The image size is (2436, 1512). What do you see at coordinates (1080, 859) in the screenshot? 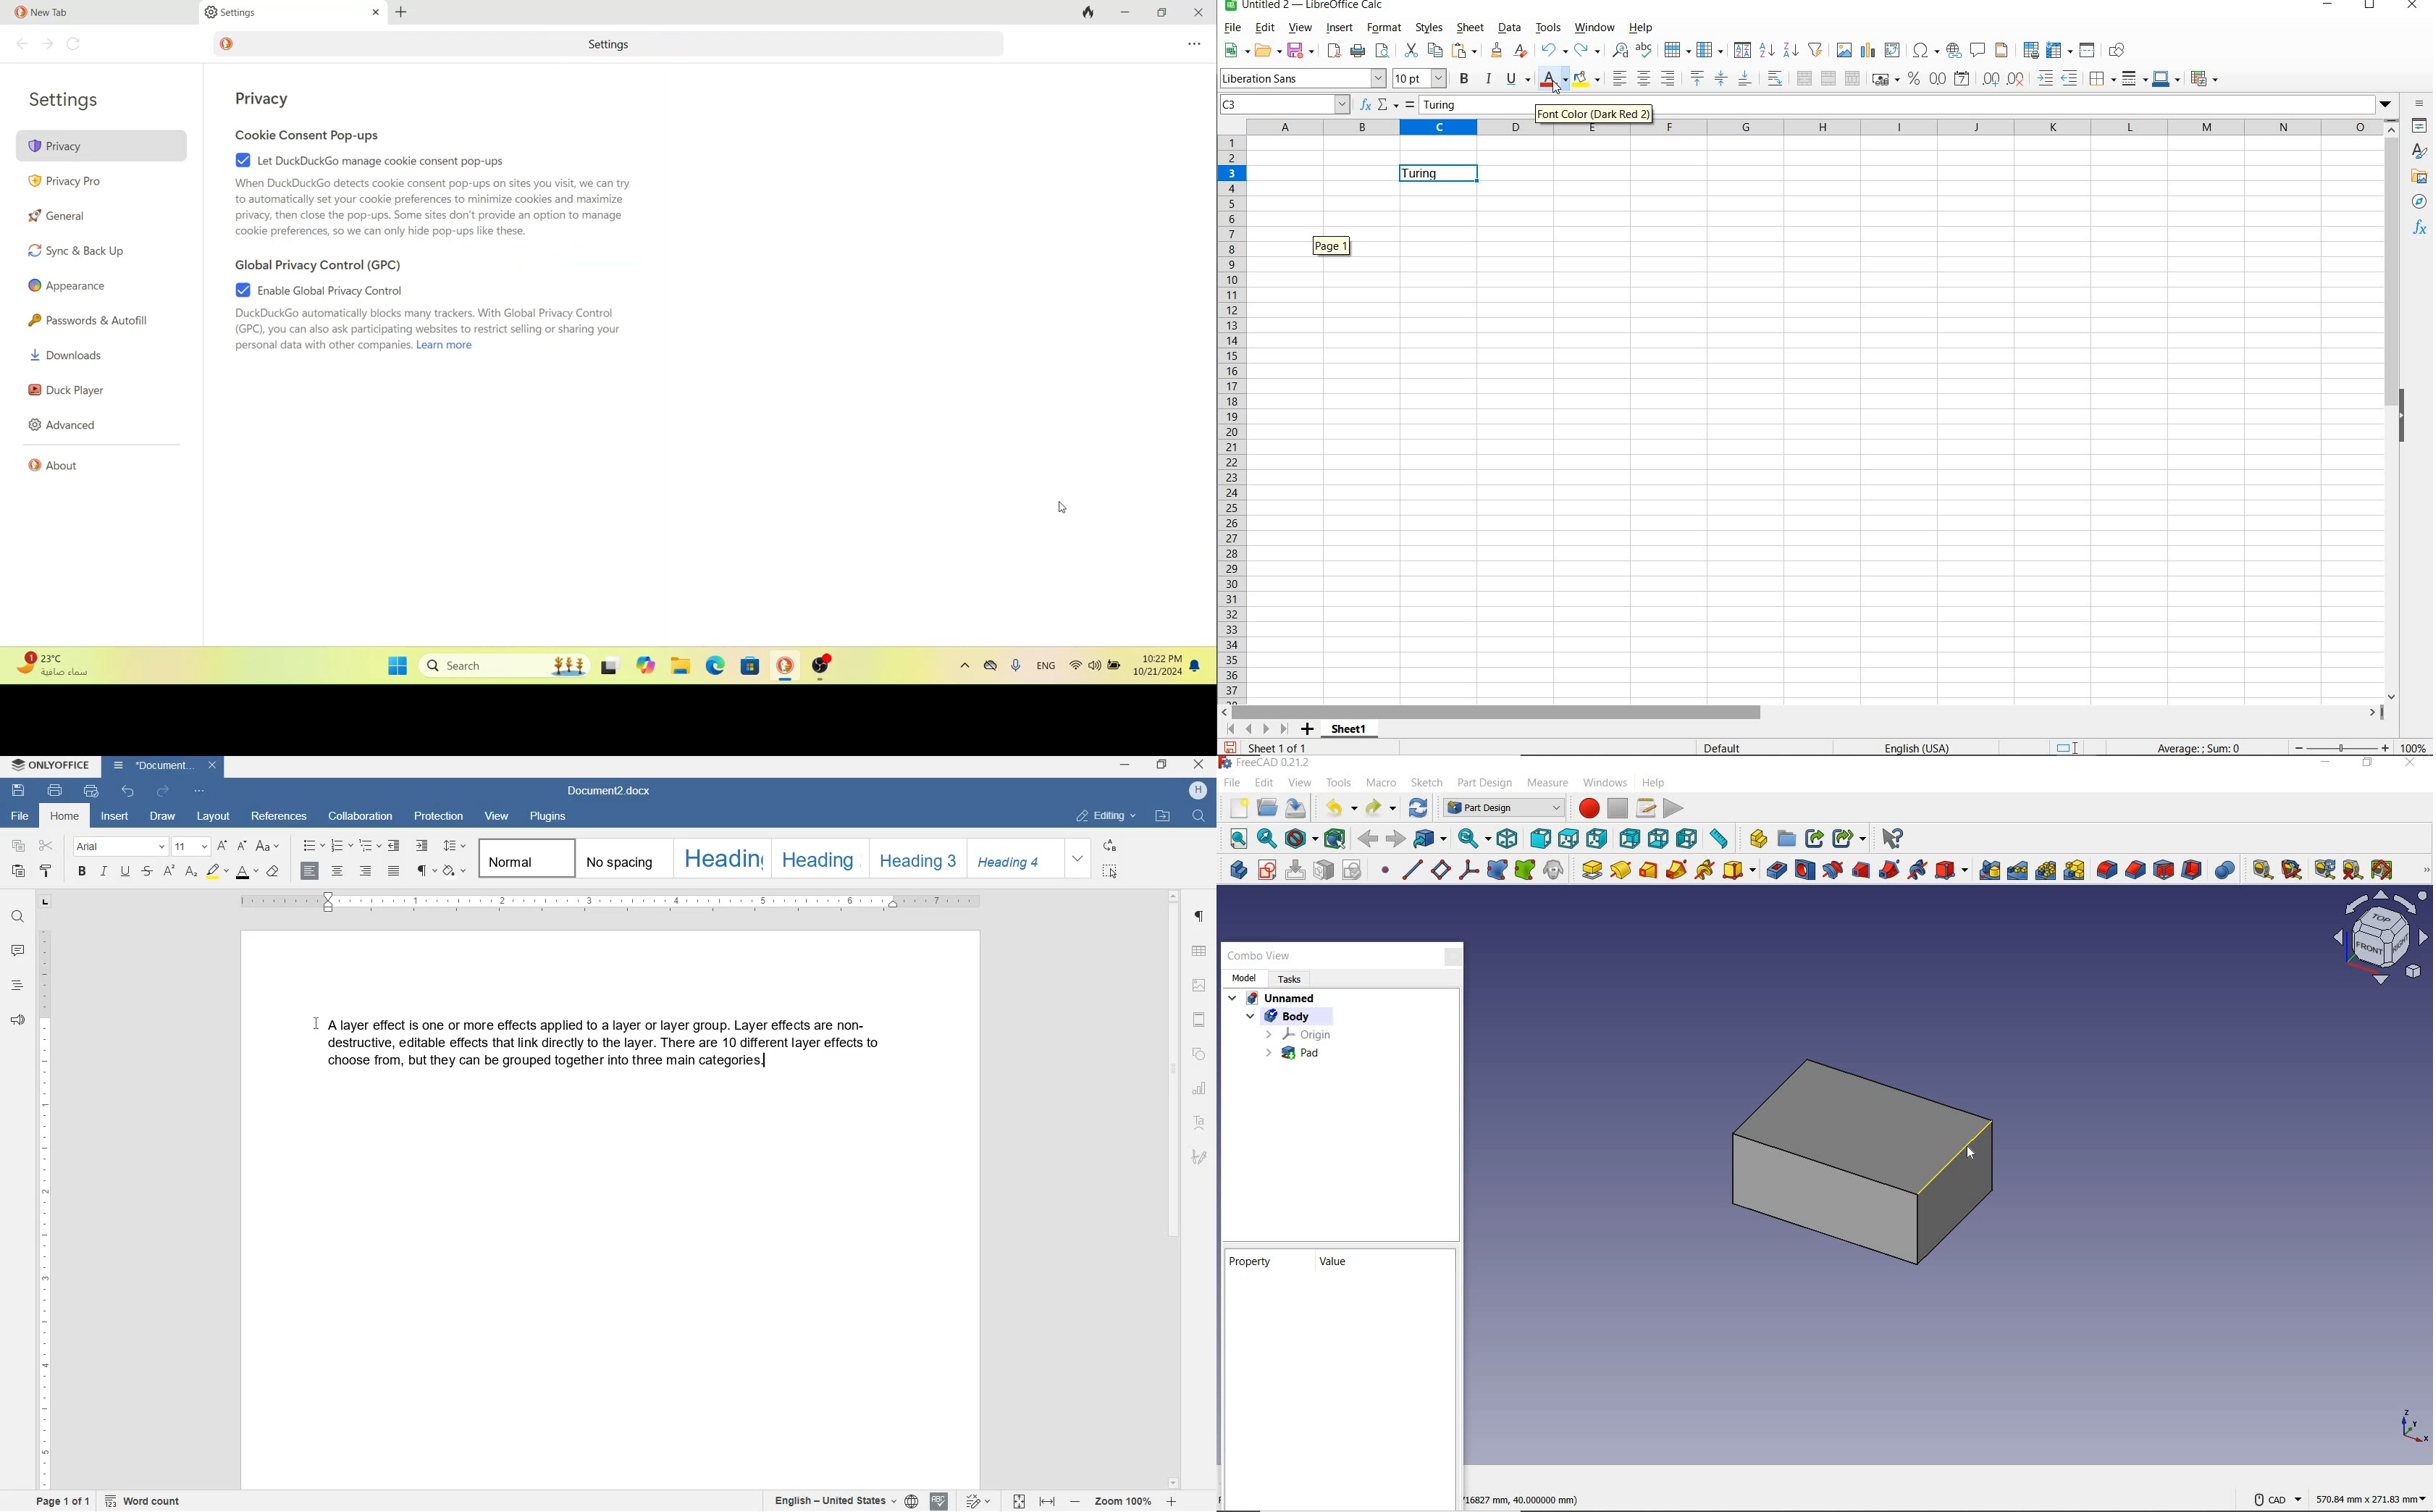
I see `expand formatting style` at bounding box center [1080, 859].